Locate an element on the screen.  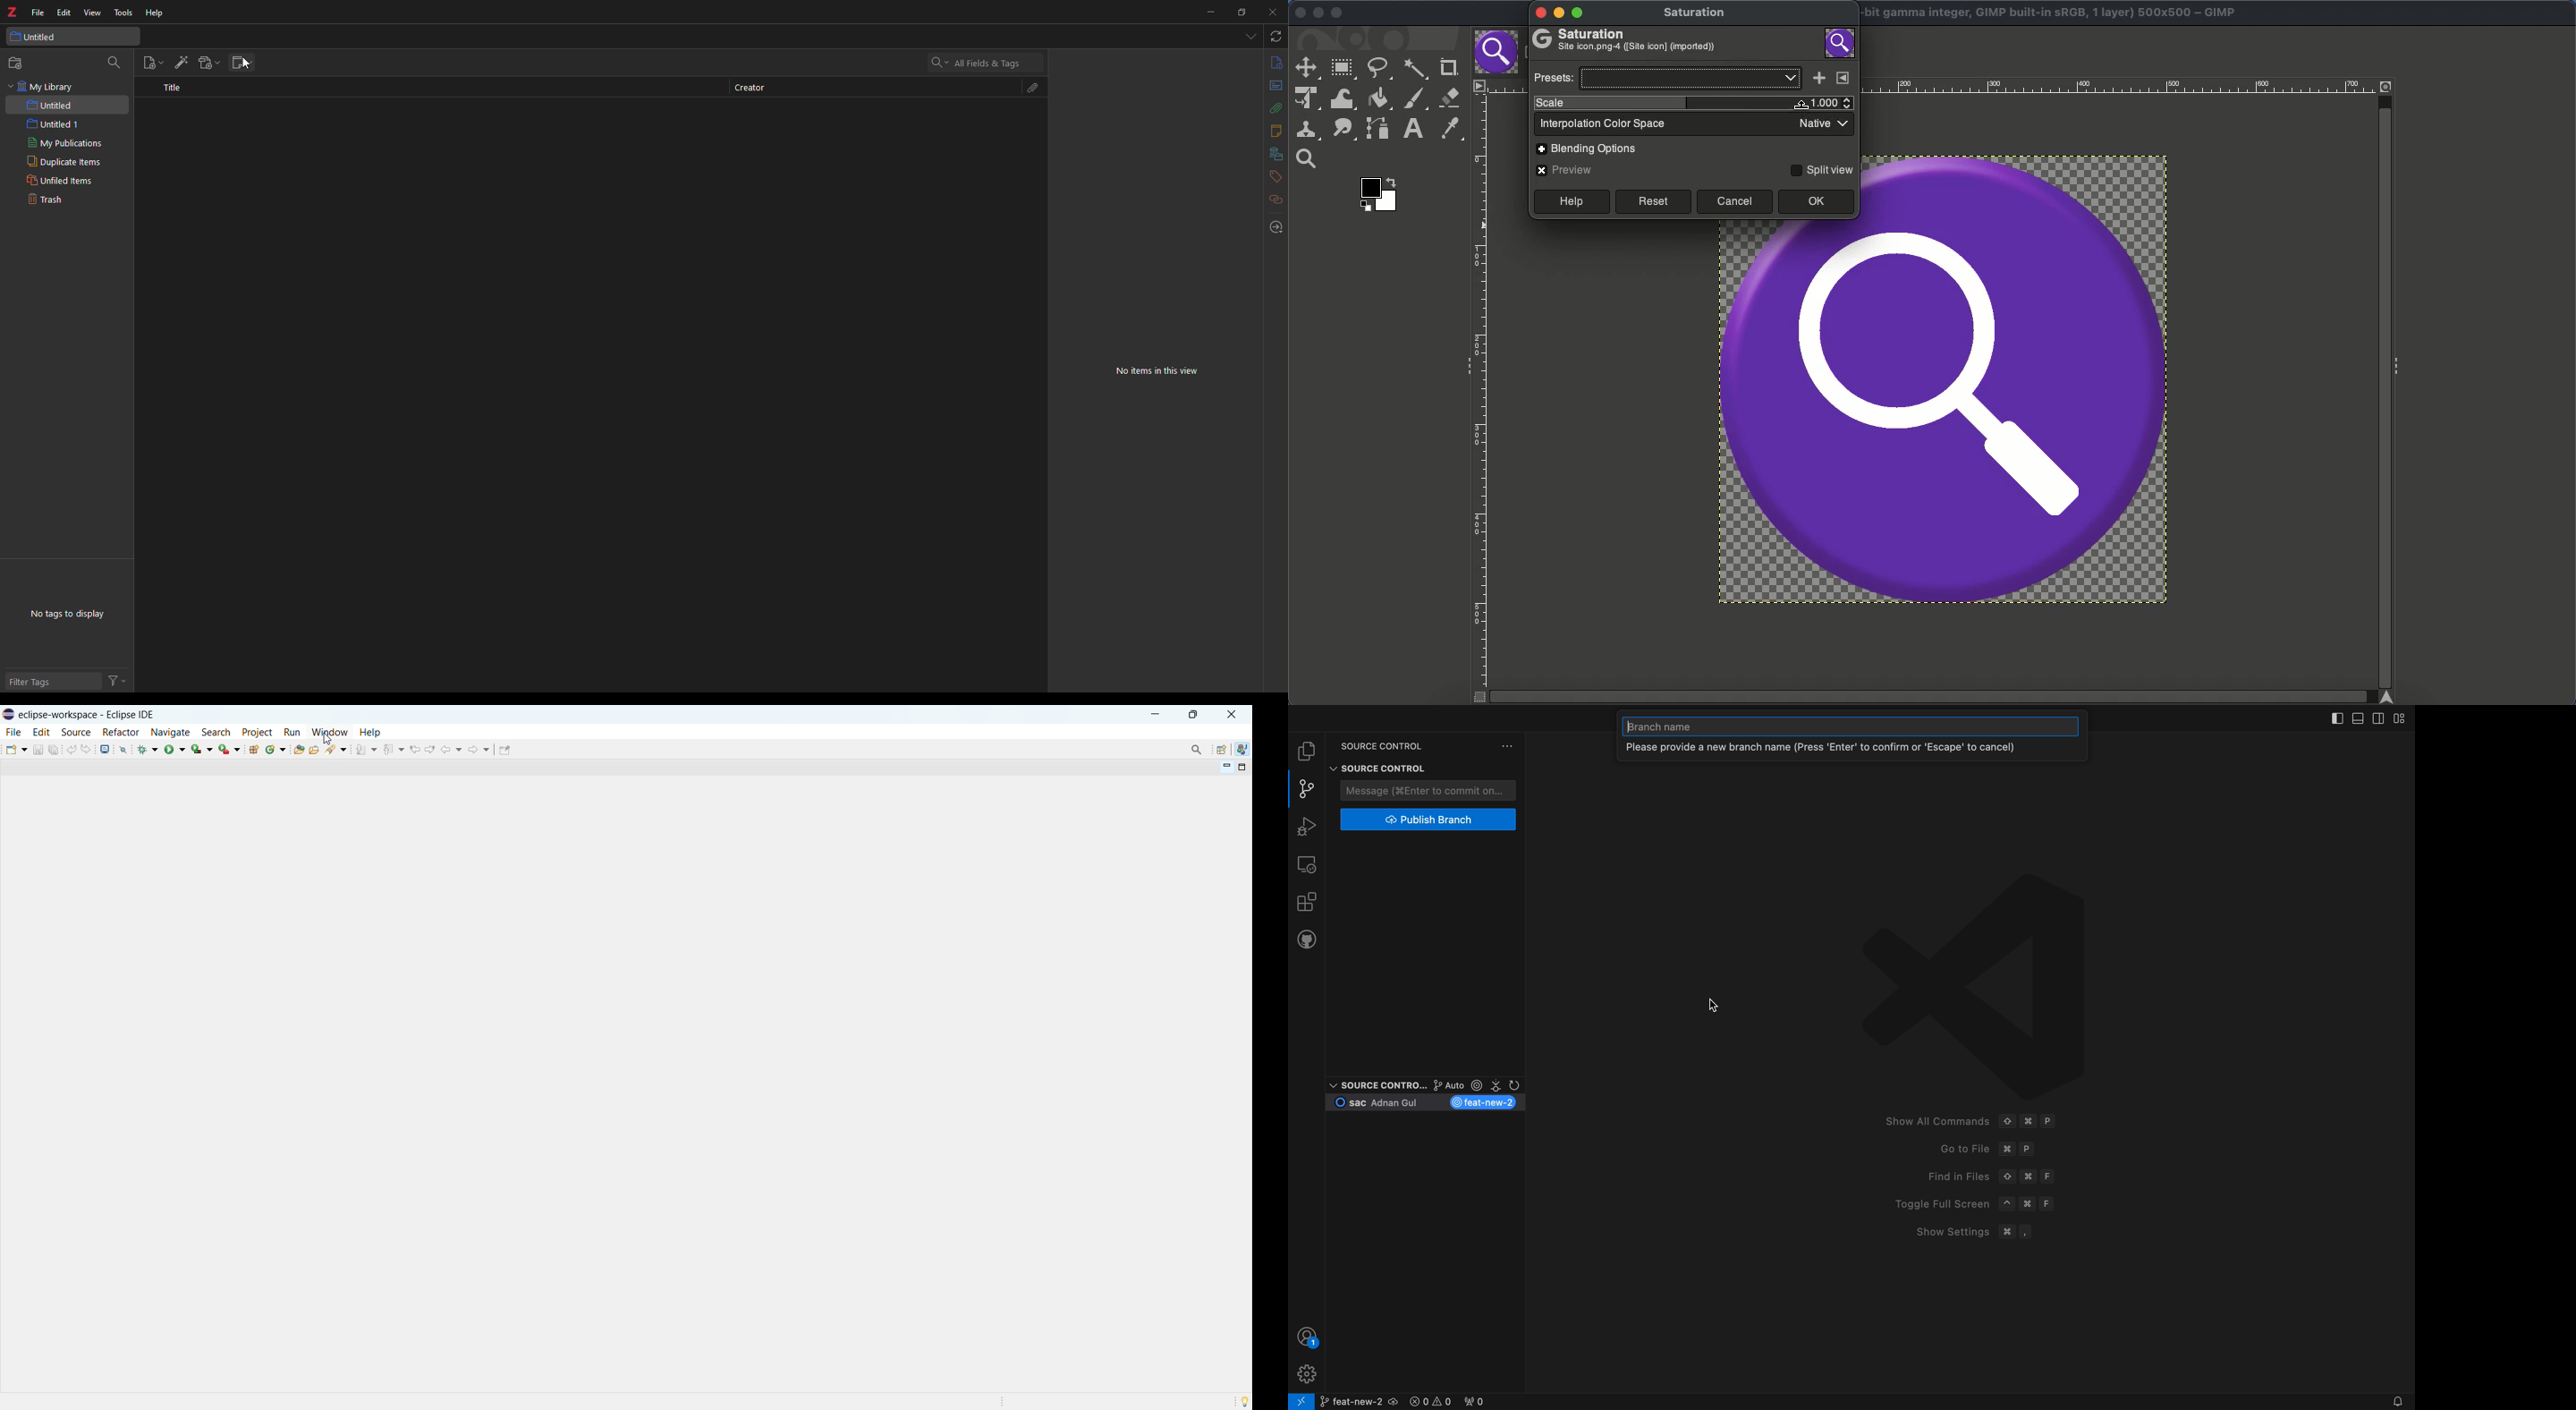
title is located at coordinates (178, 92).